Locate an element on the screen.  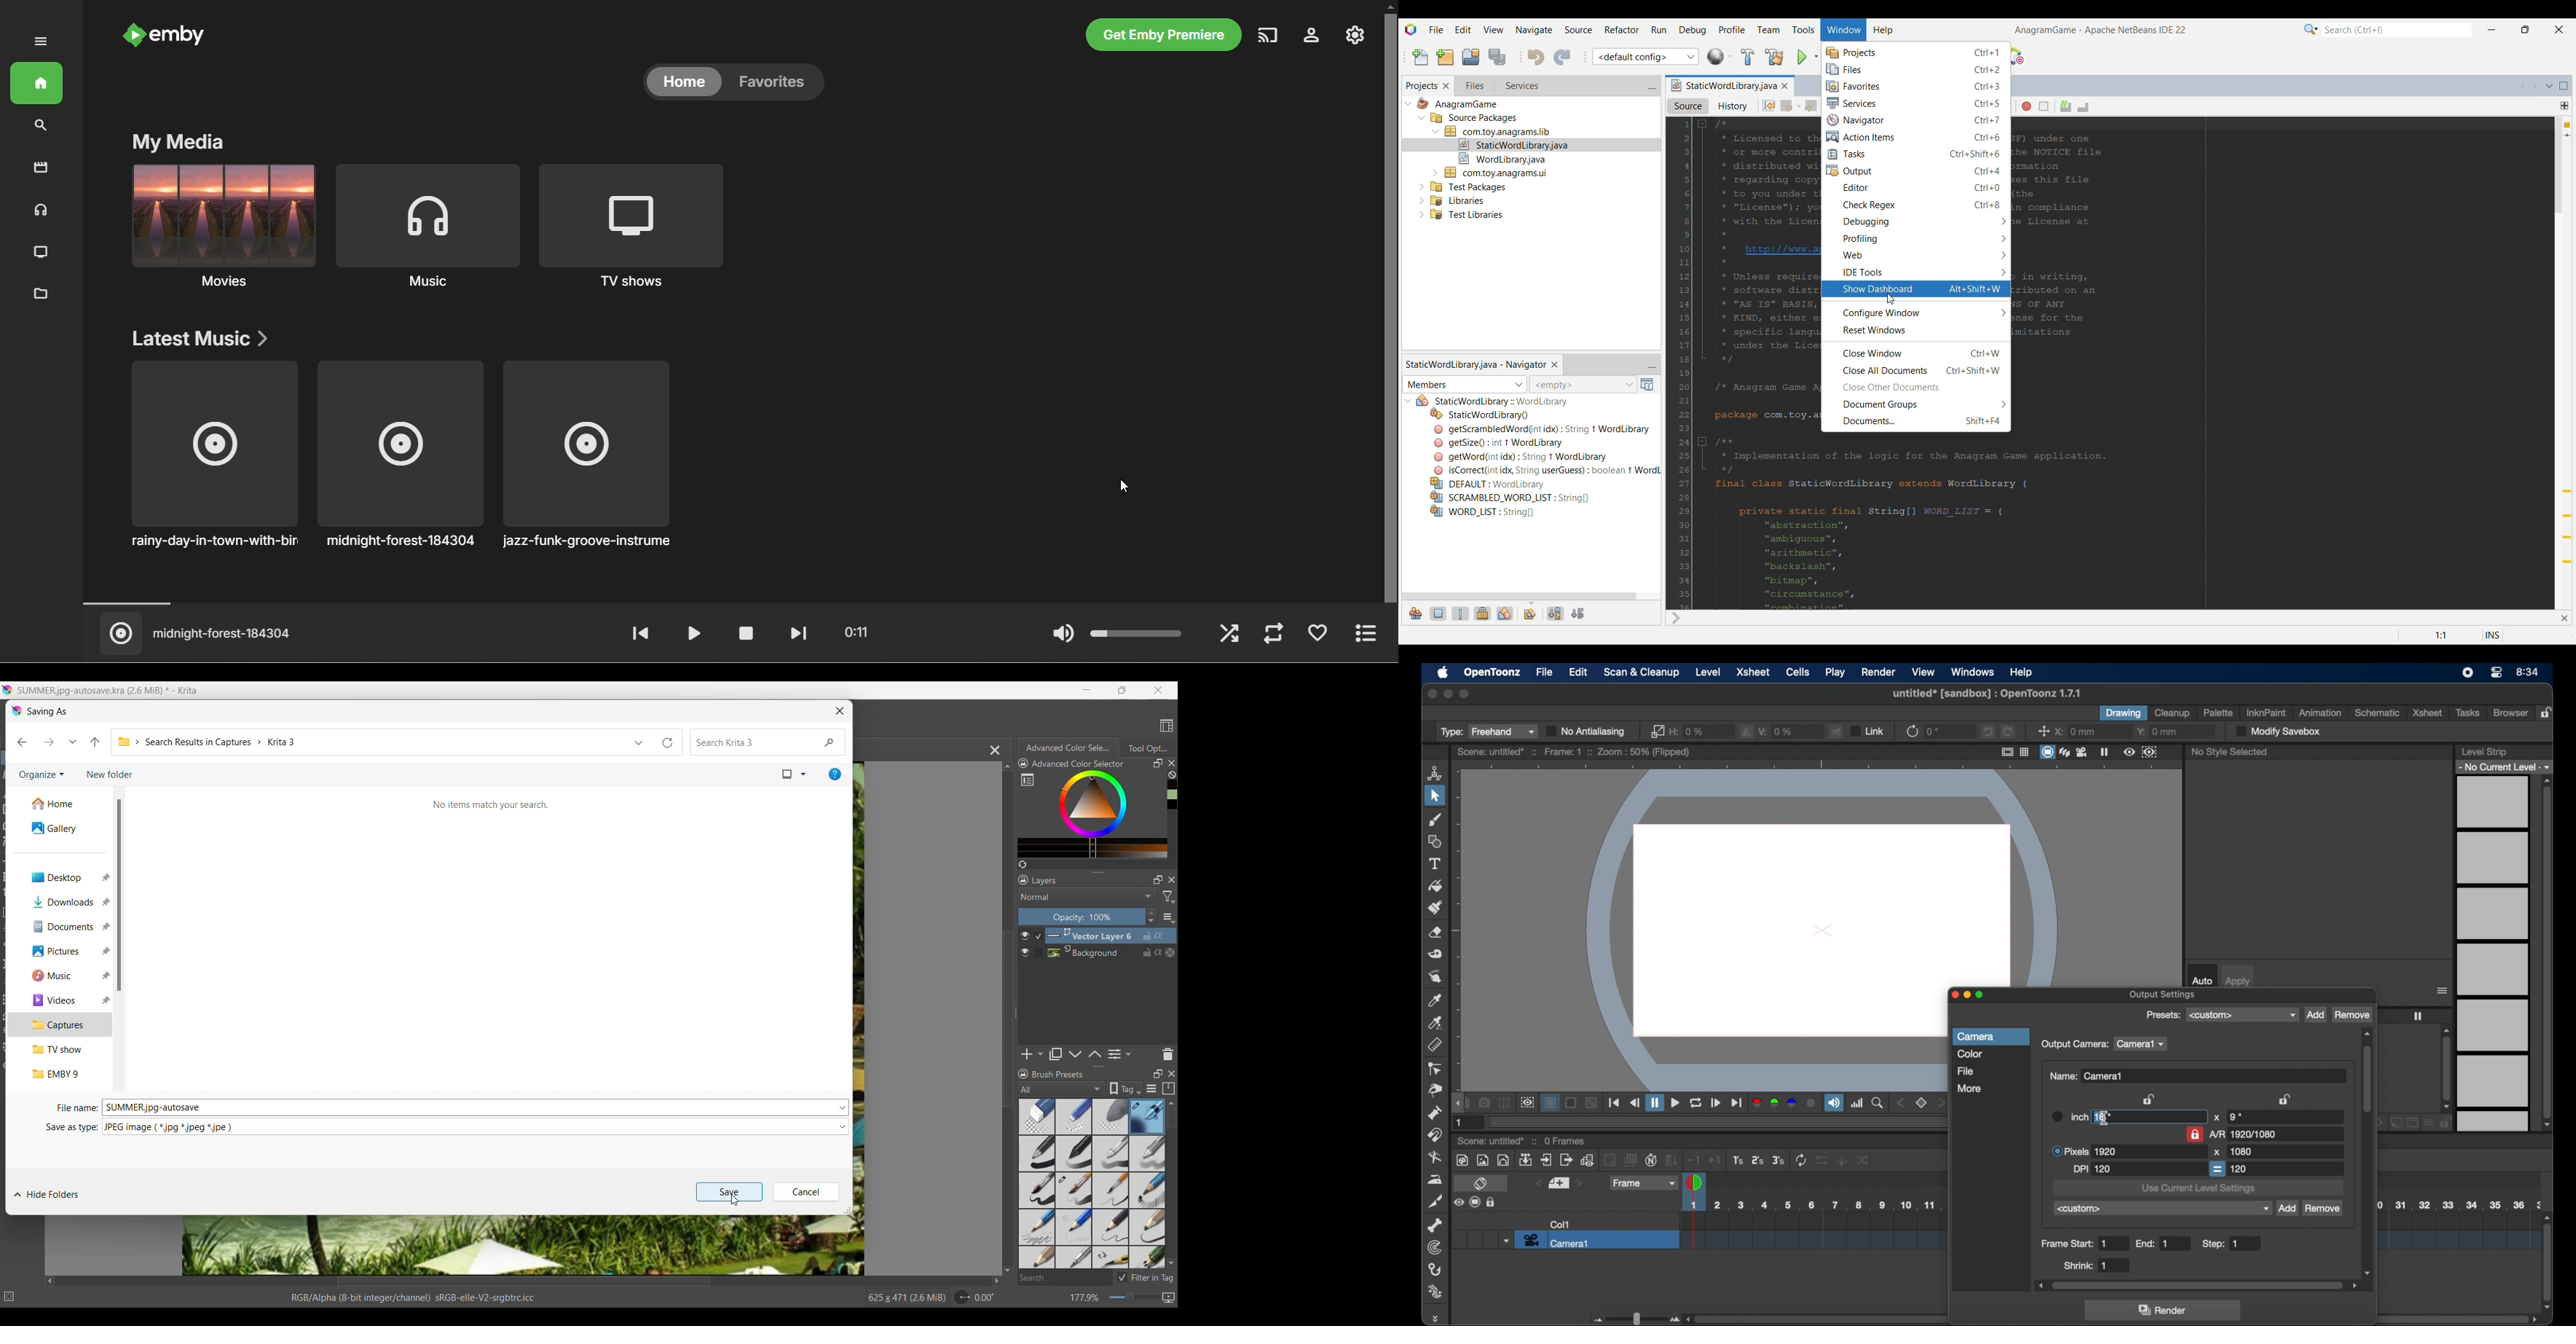
Current tab is located at coordinates (1066, 747).